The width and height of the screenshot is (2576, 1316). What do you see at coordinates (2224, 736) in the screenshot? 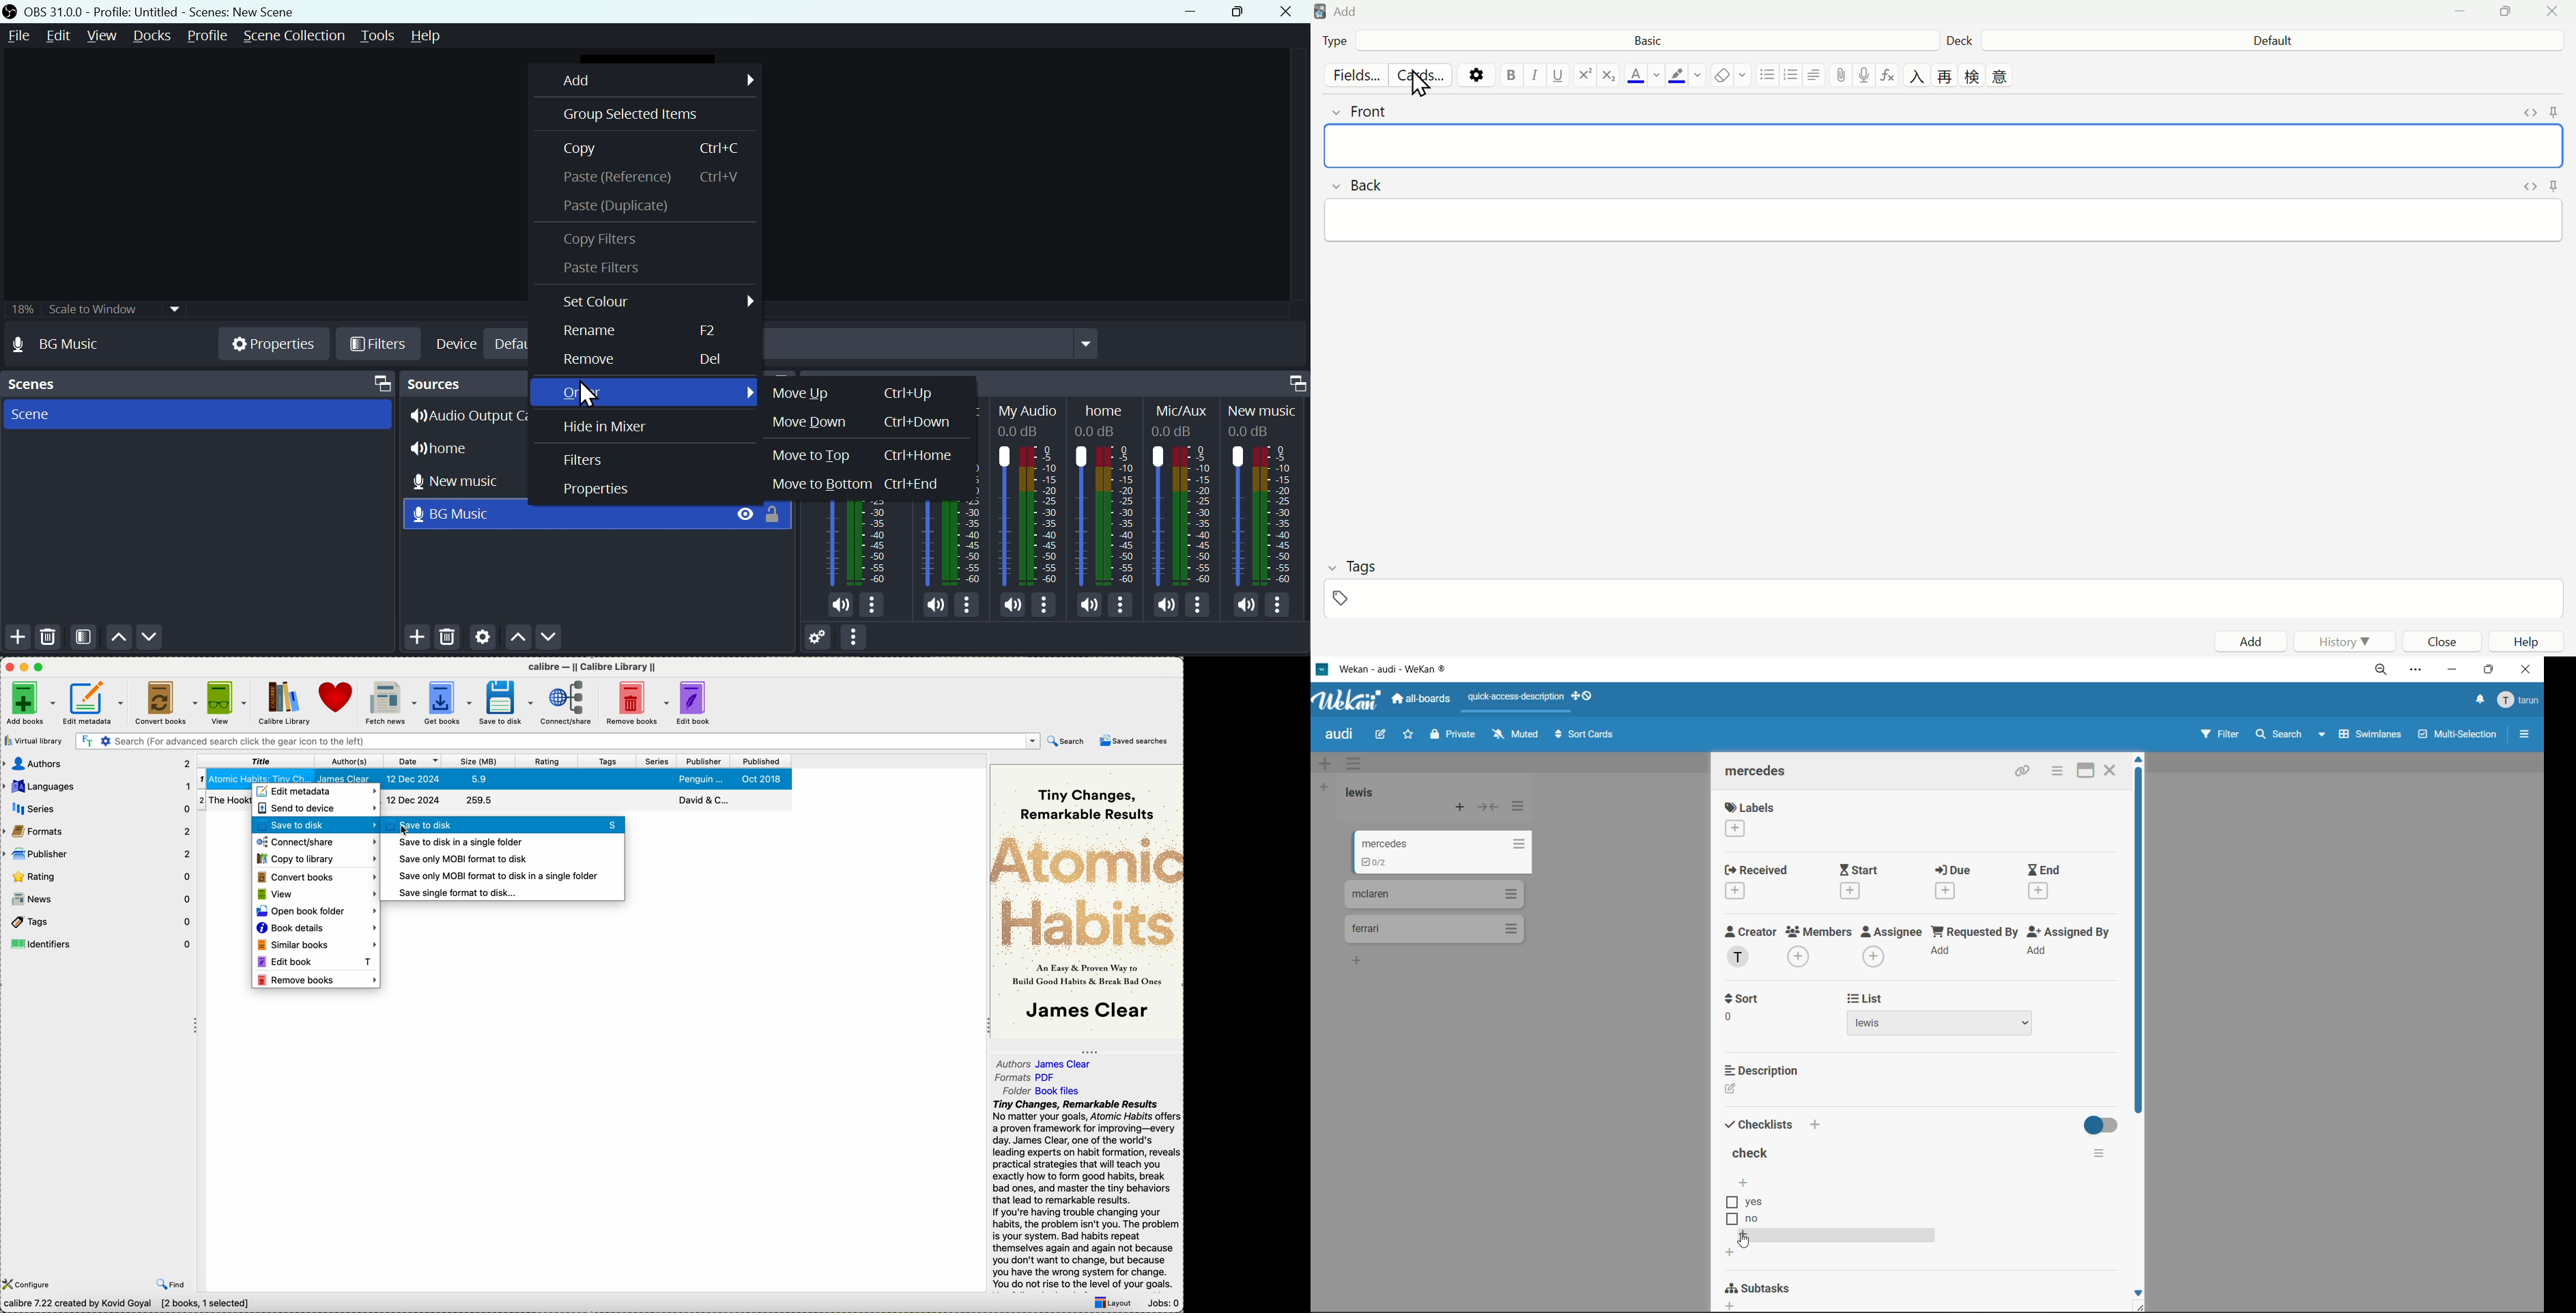
I see `filter` at bounding box center [2224, 736].